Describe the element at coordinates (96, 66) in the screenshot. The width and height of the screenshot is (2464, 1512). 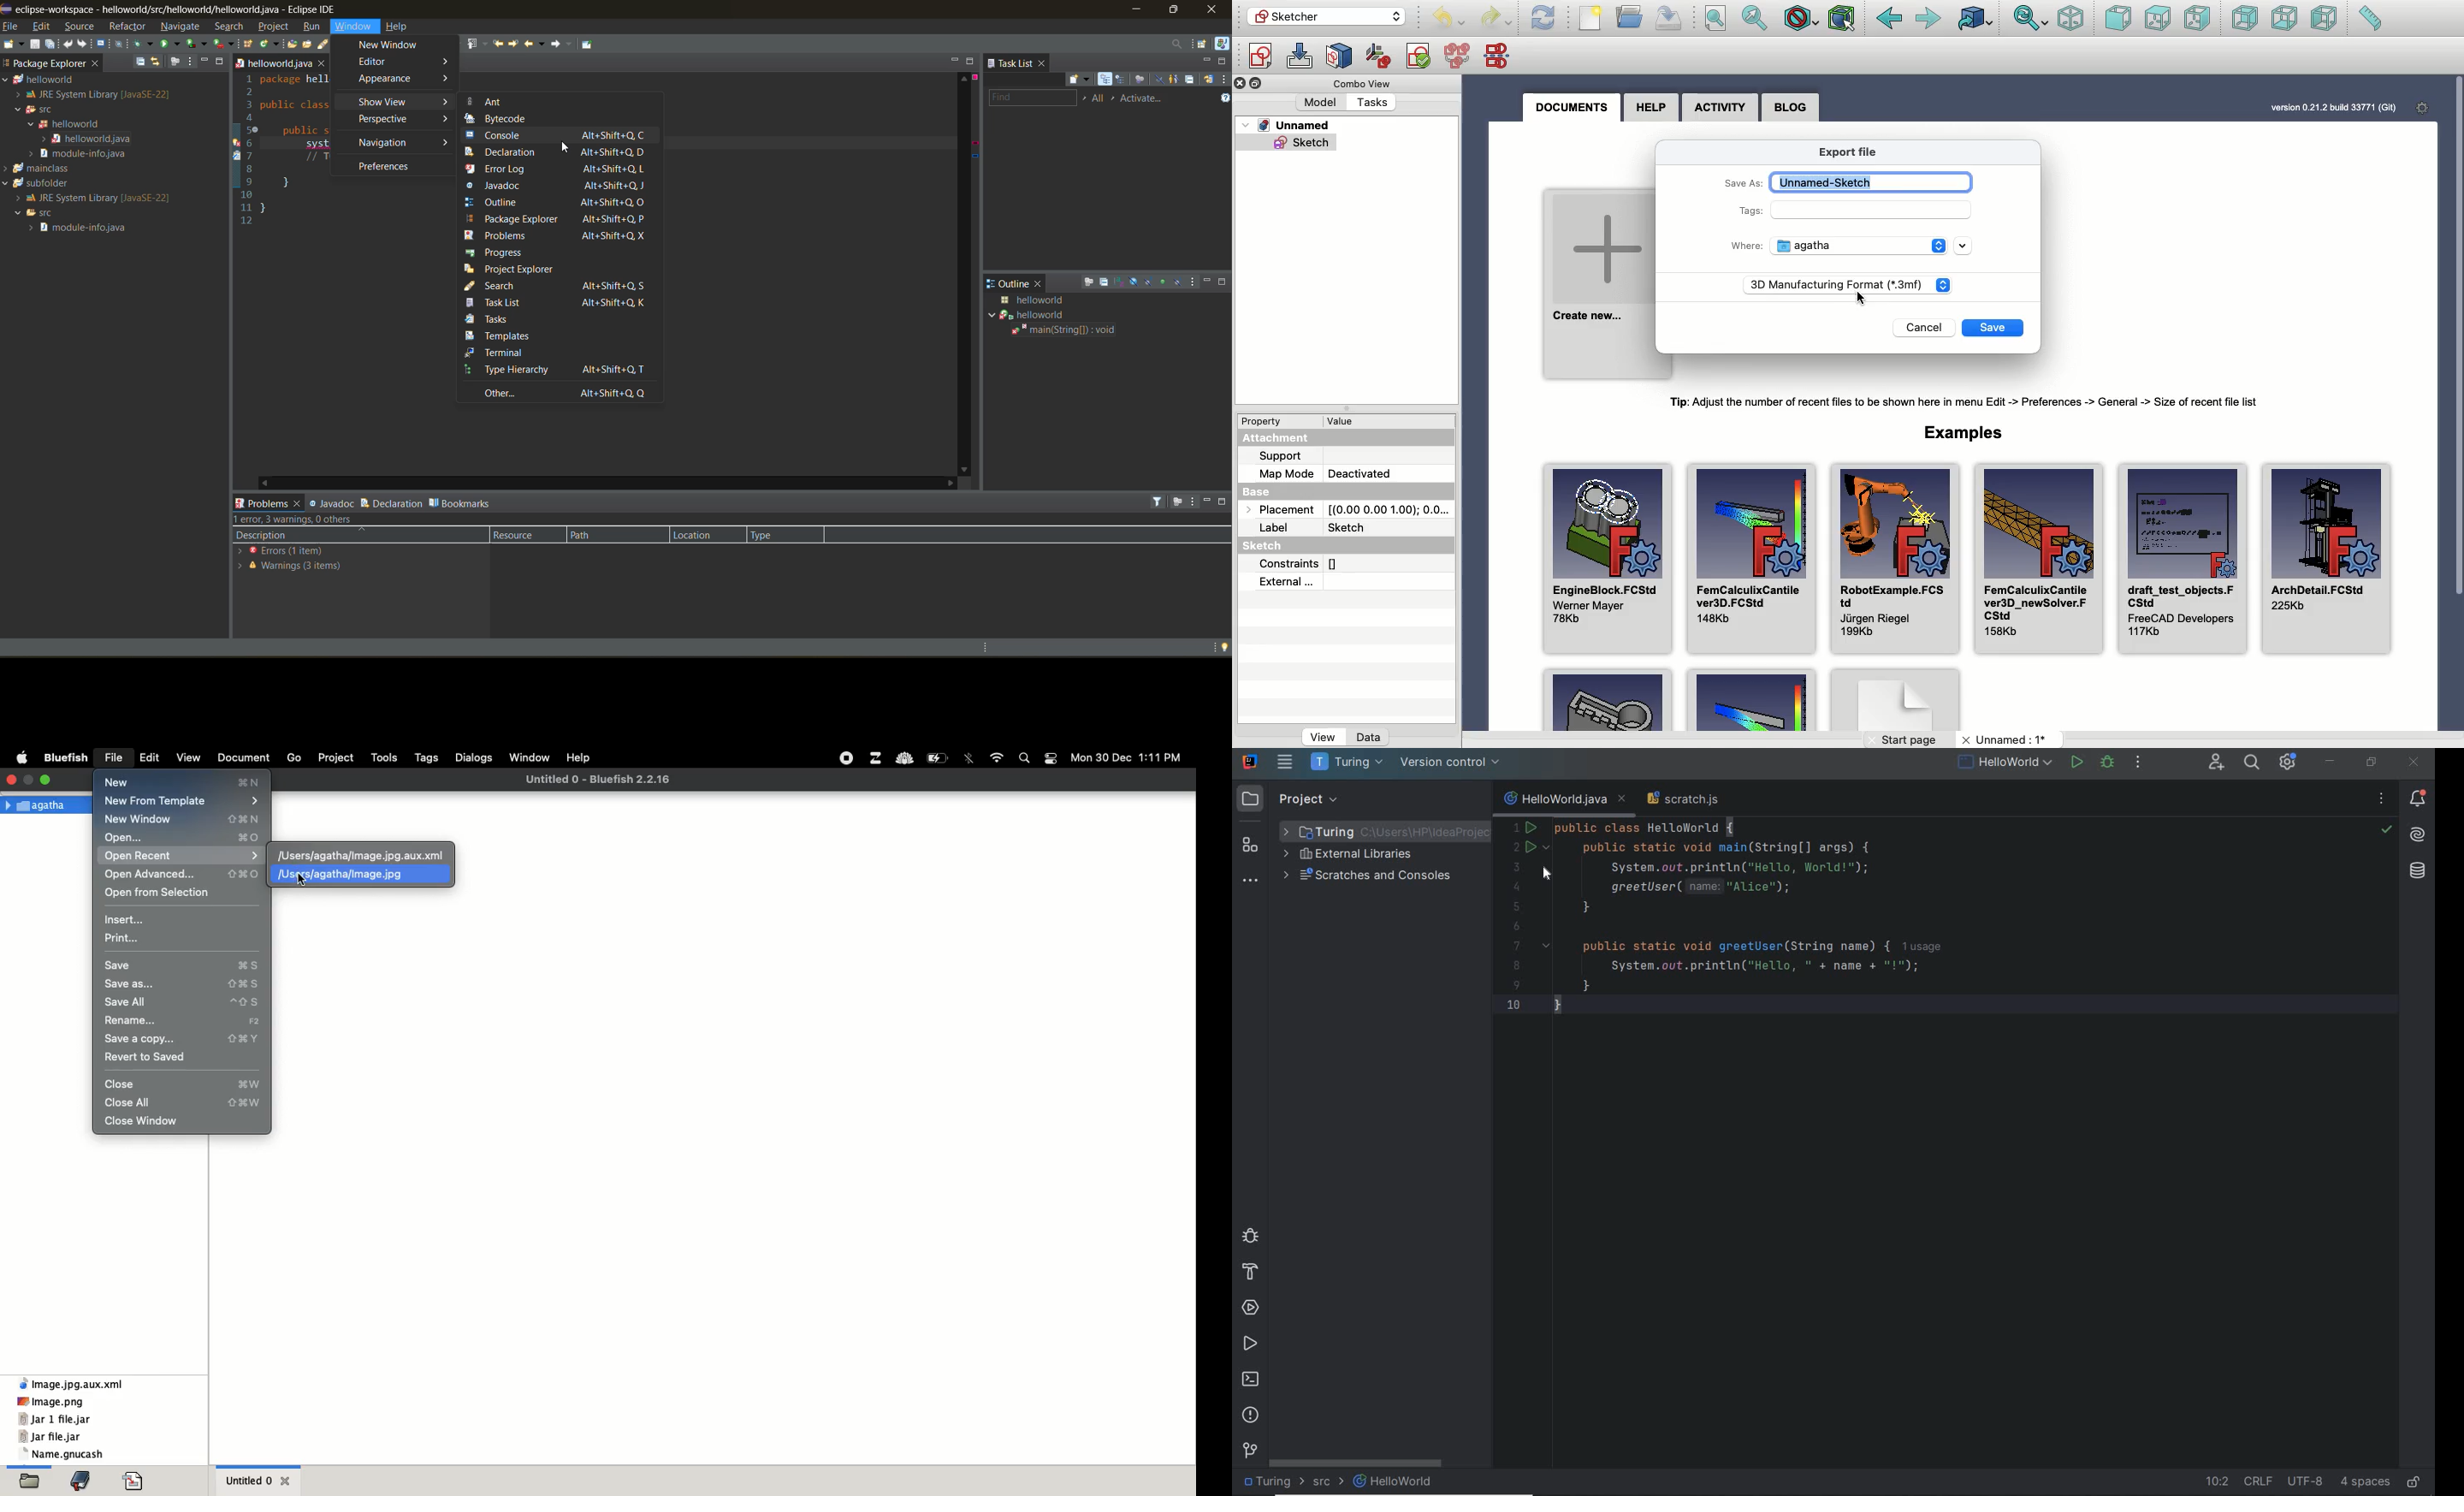
I see `close` at that location.